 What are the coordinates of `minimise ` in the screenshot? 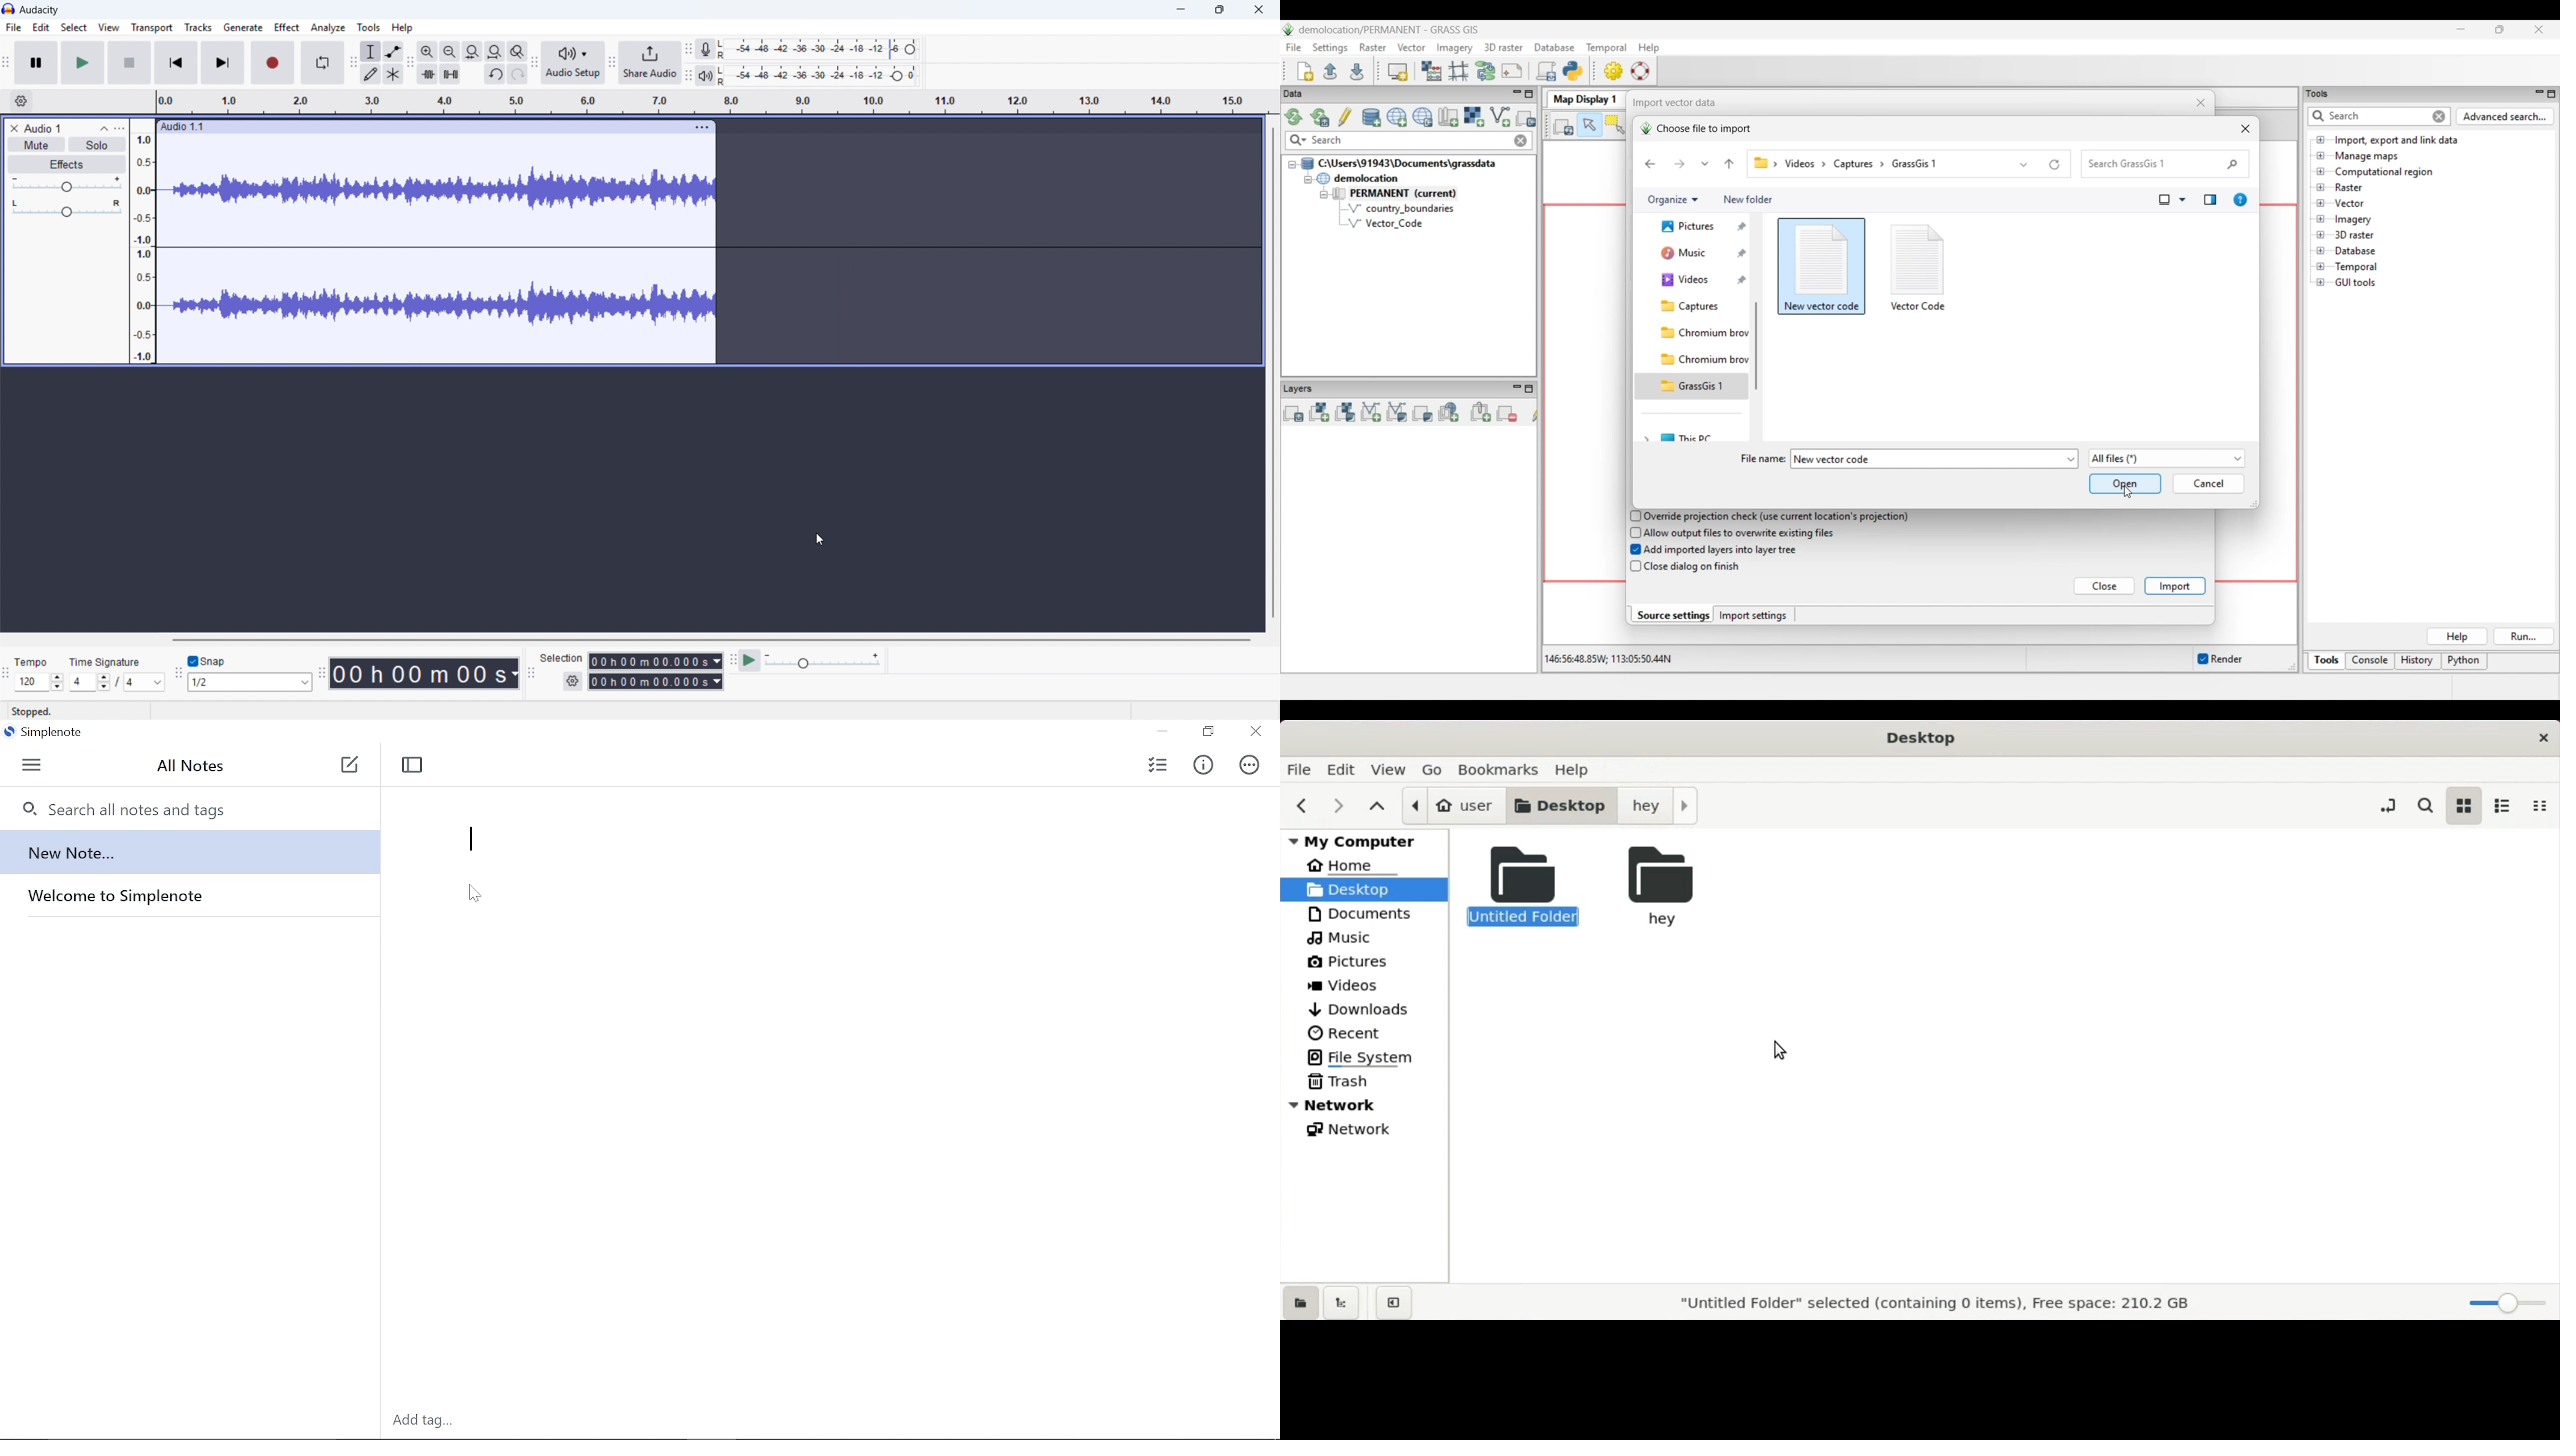 It's located at (1179, 9).